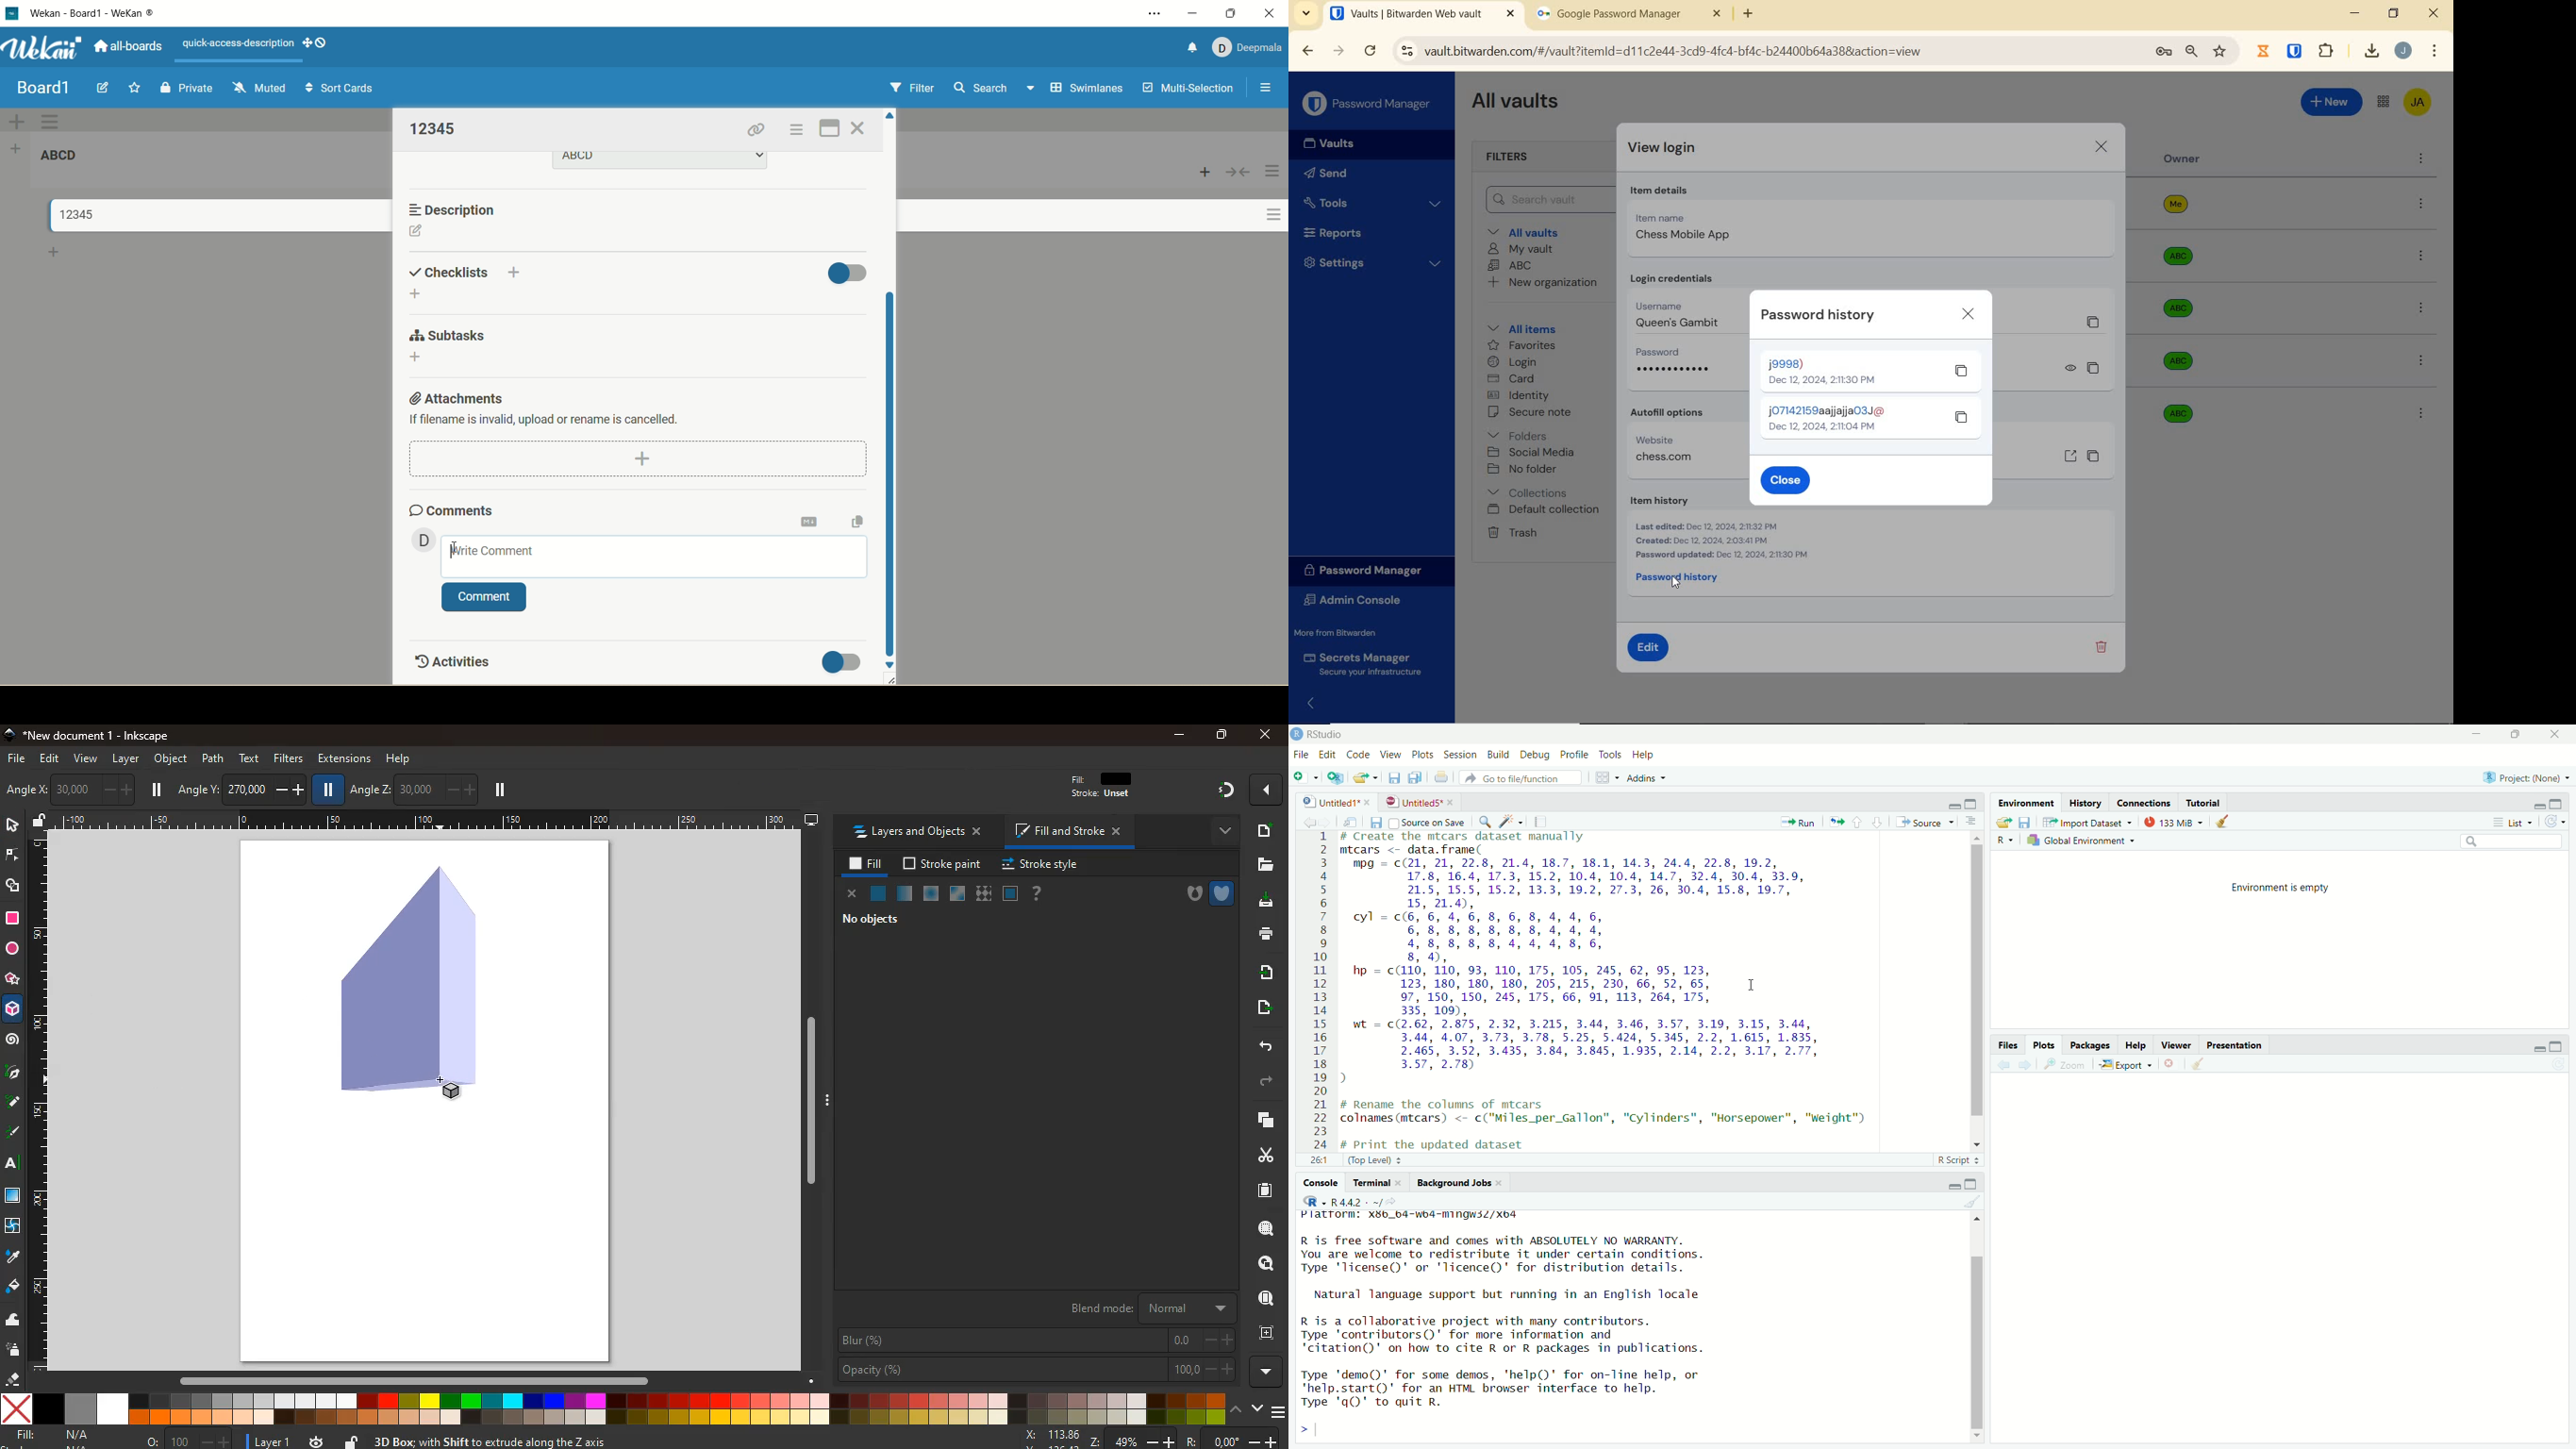 This screenshot has height=1456, width=2576. Describe the element at coordinates (2191, 52) in the screenshot. I see `zoom` at that location.